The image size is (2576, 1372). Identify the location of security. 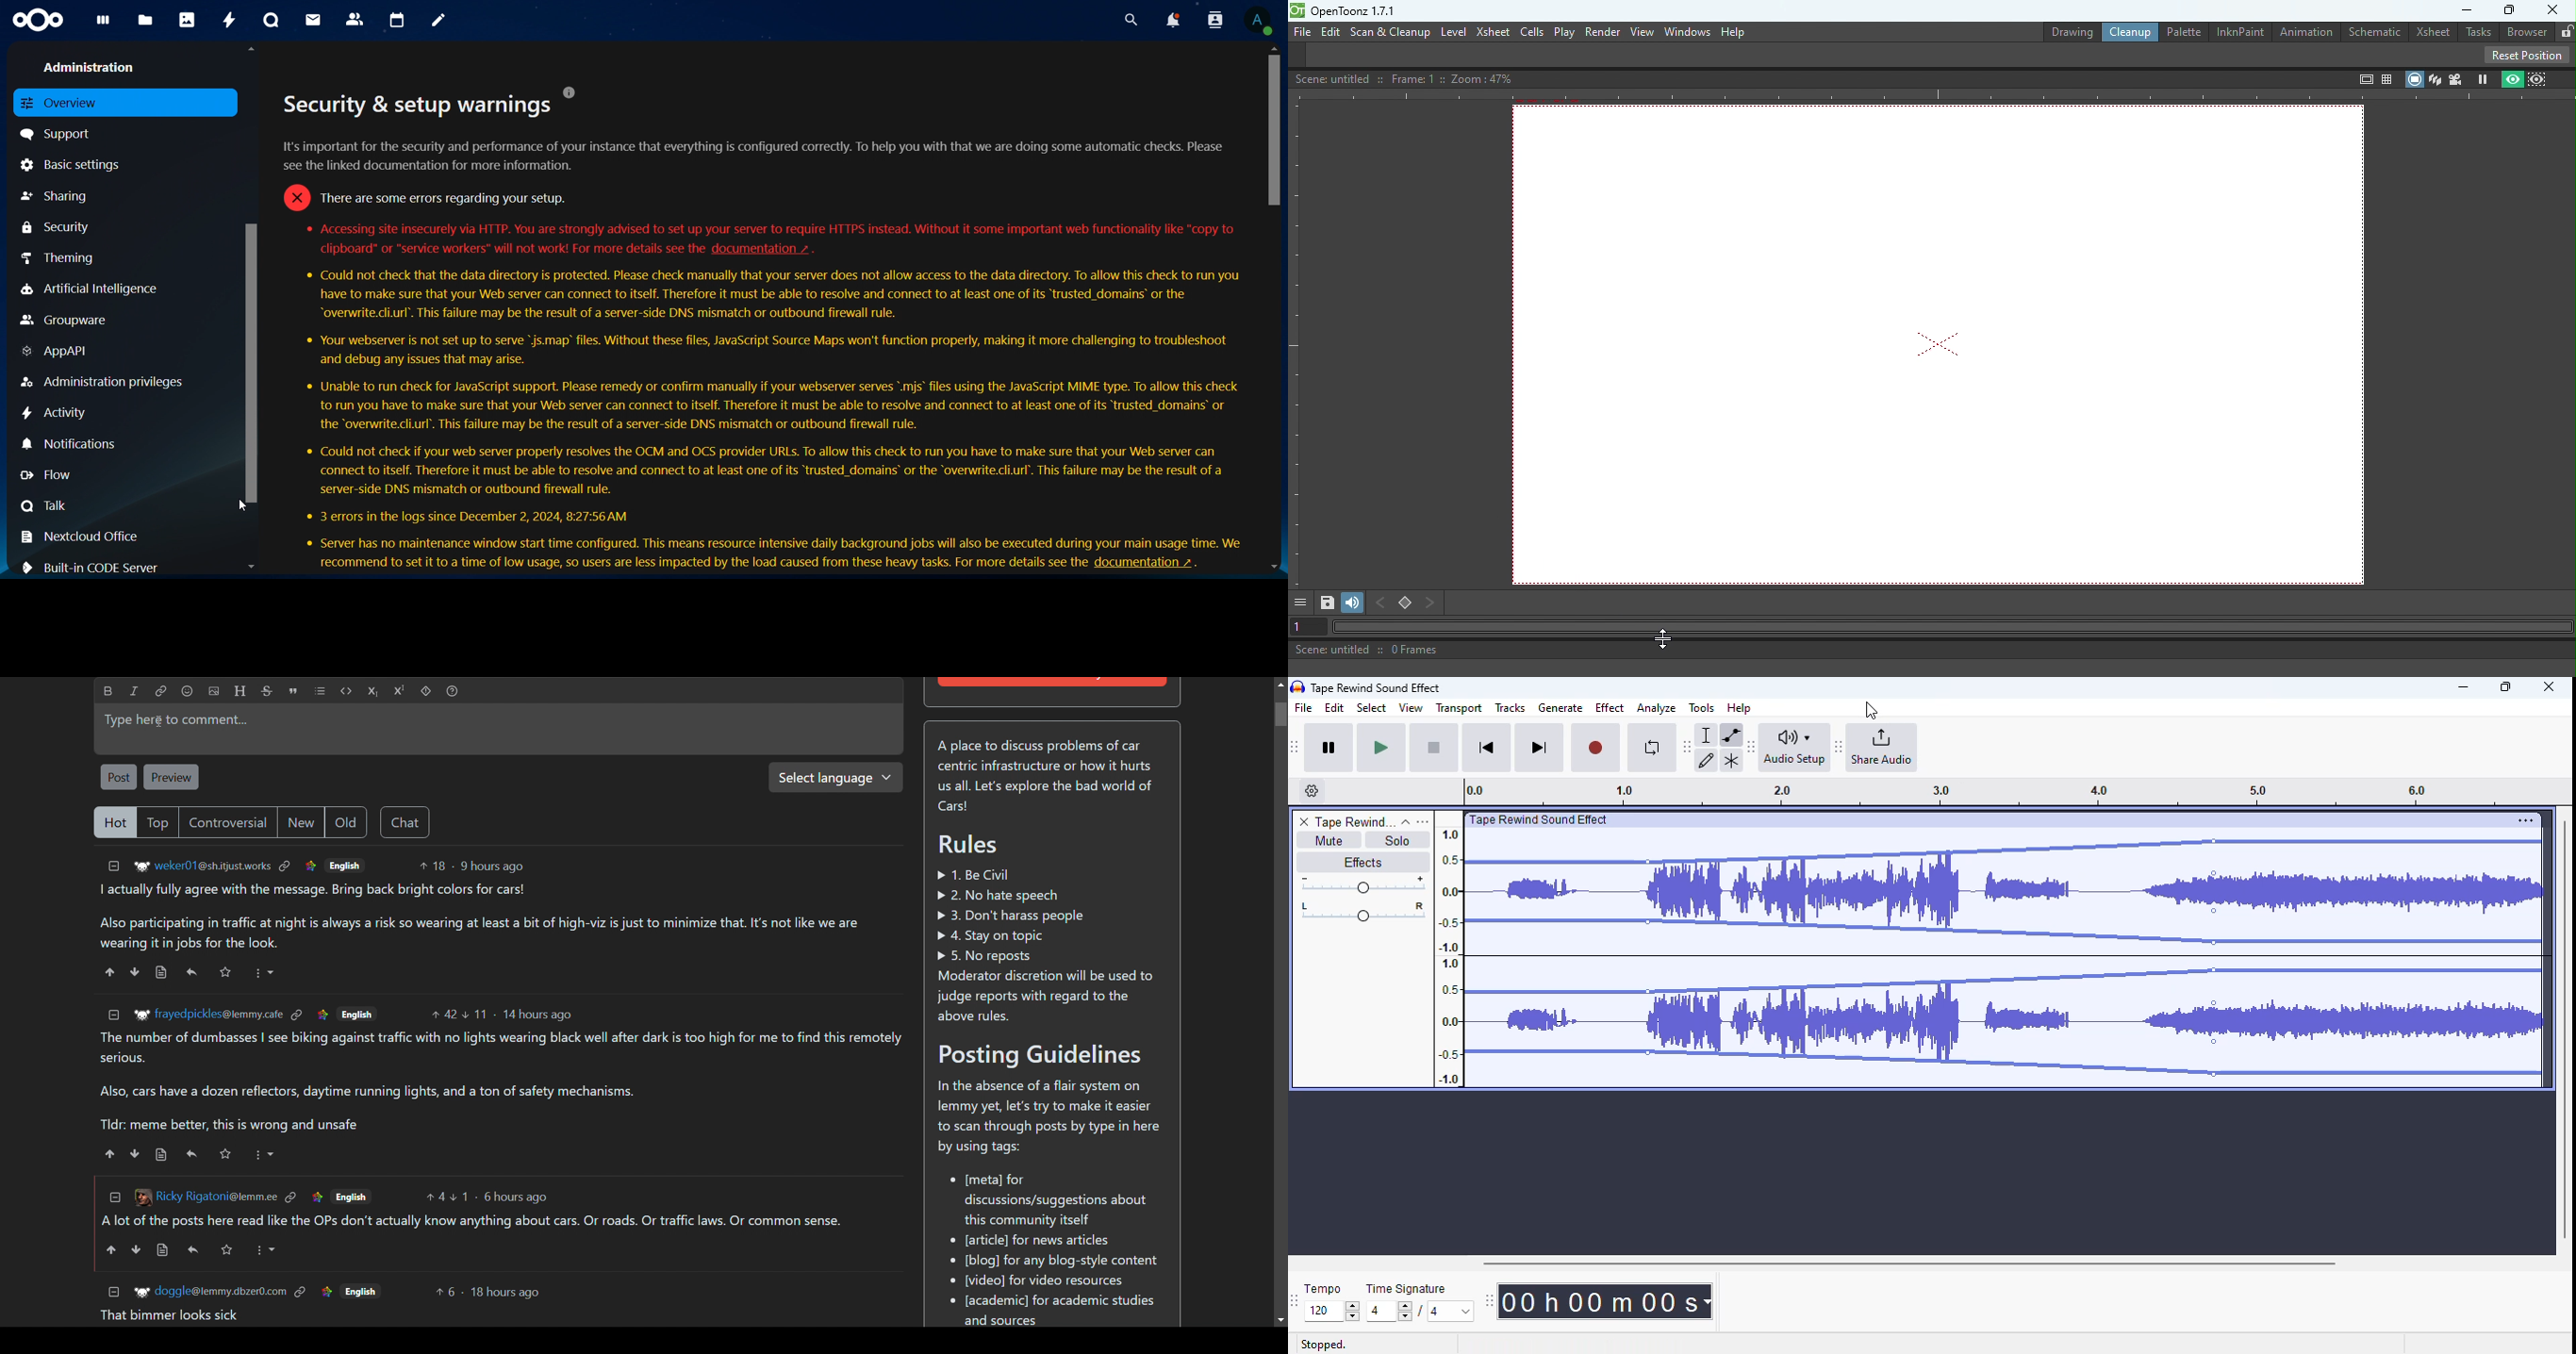
(58, 227).